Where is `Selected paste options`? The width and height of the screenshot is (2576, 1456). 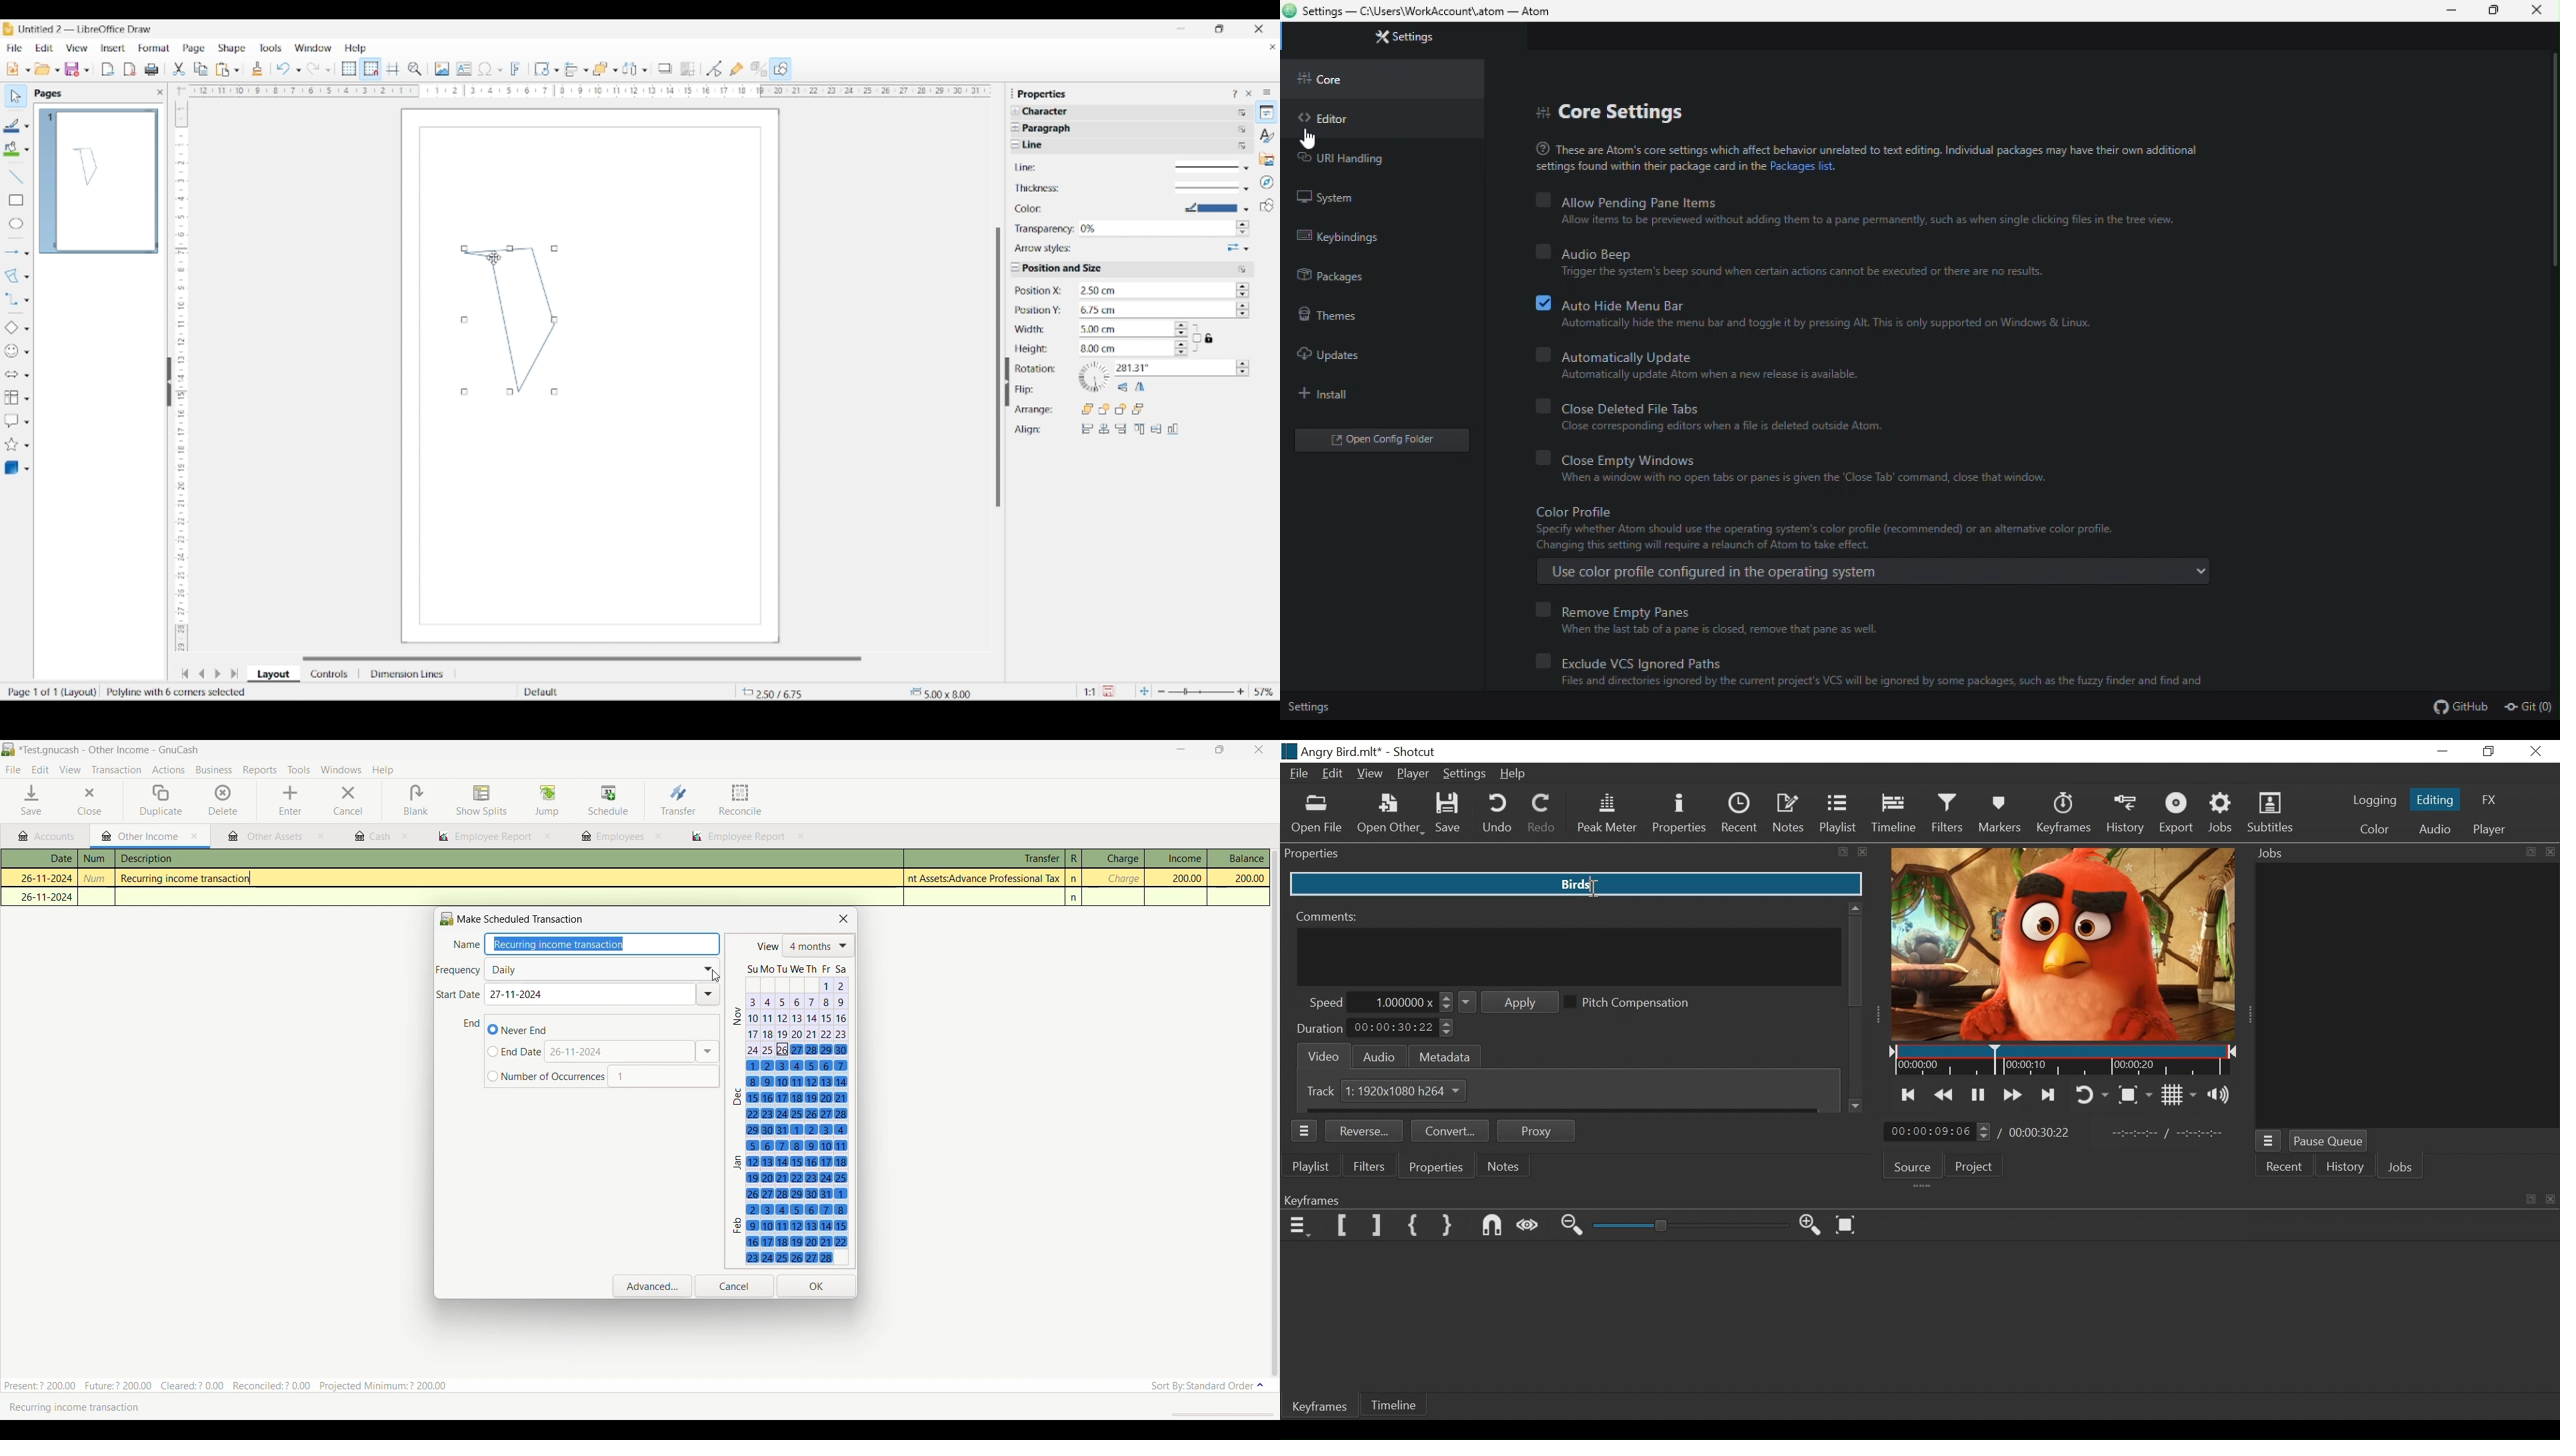
Selected paste options is located at coordinates (223, 69).